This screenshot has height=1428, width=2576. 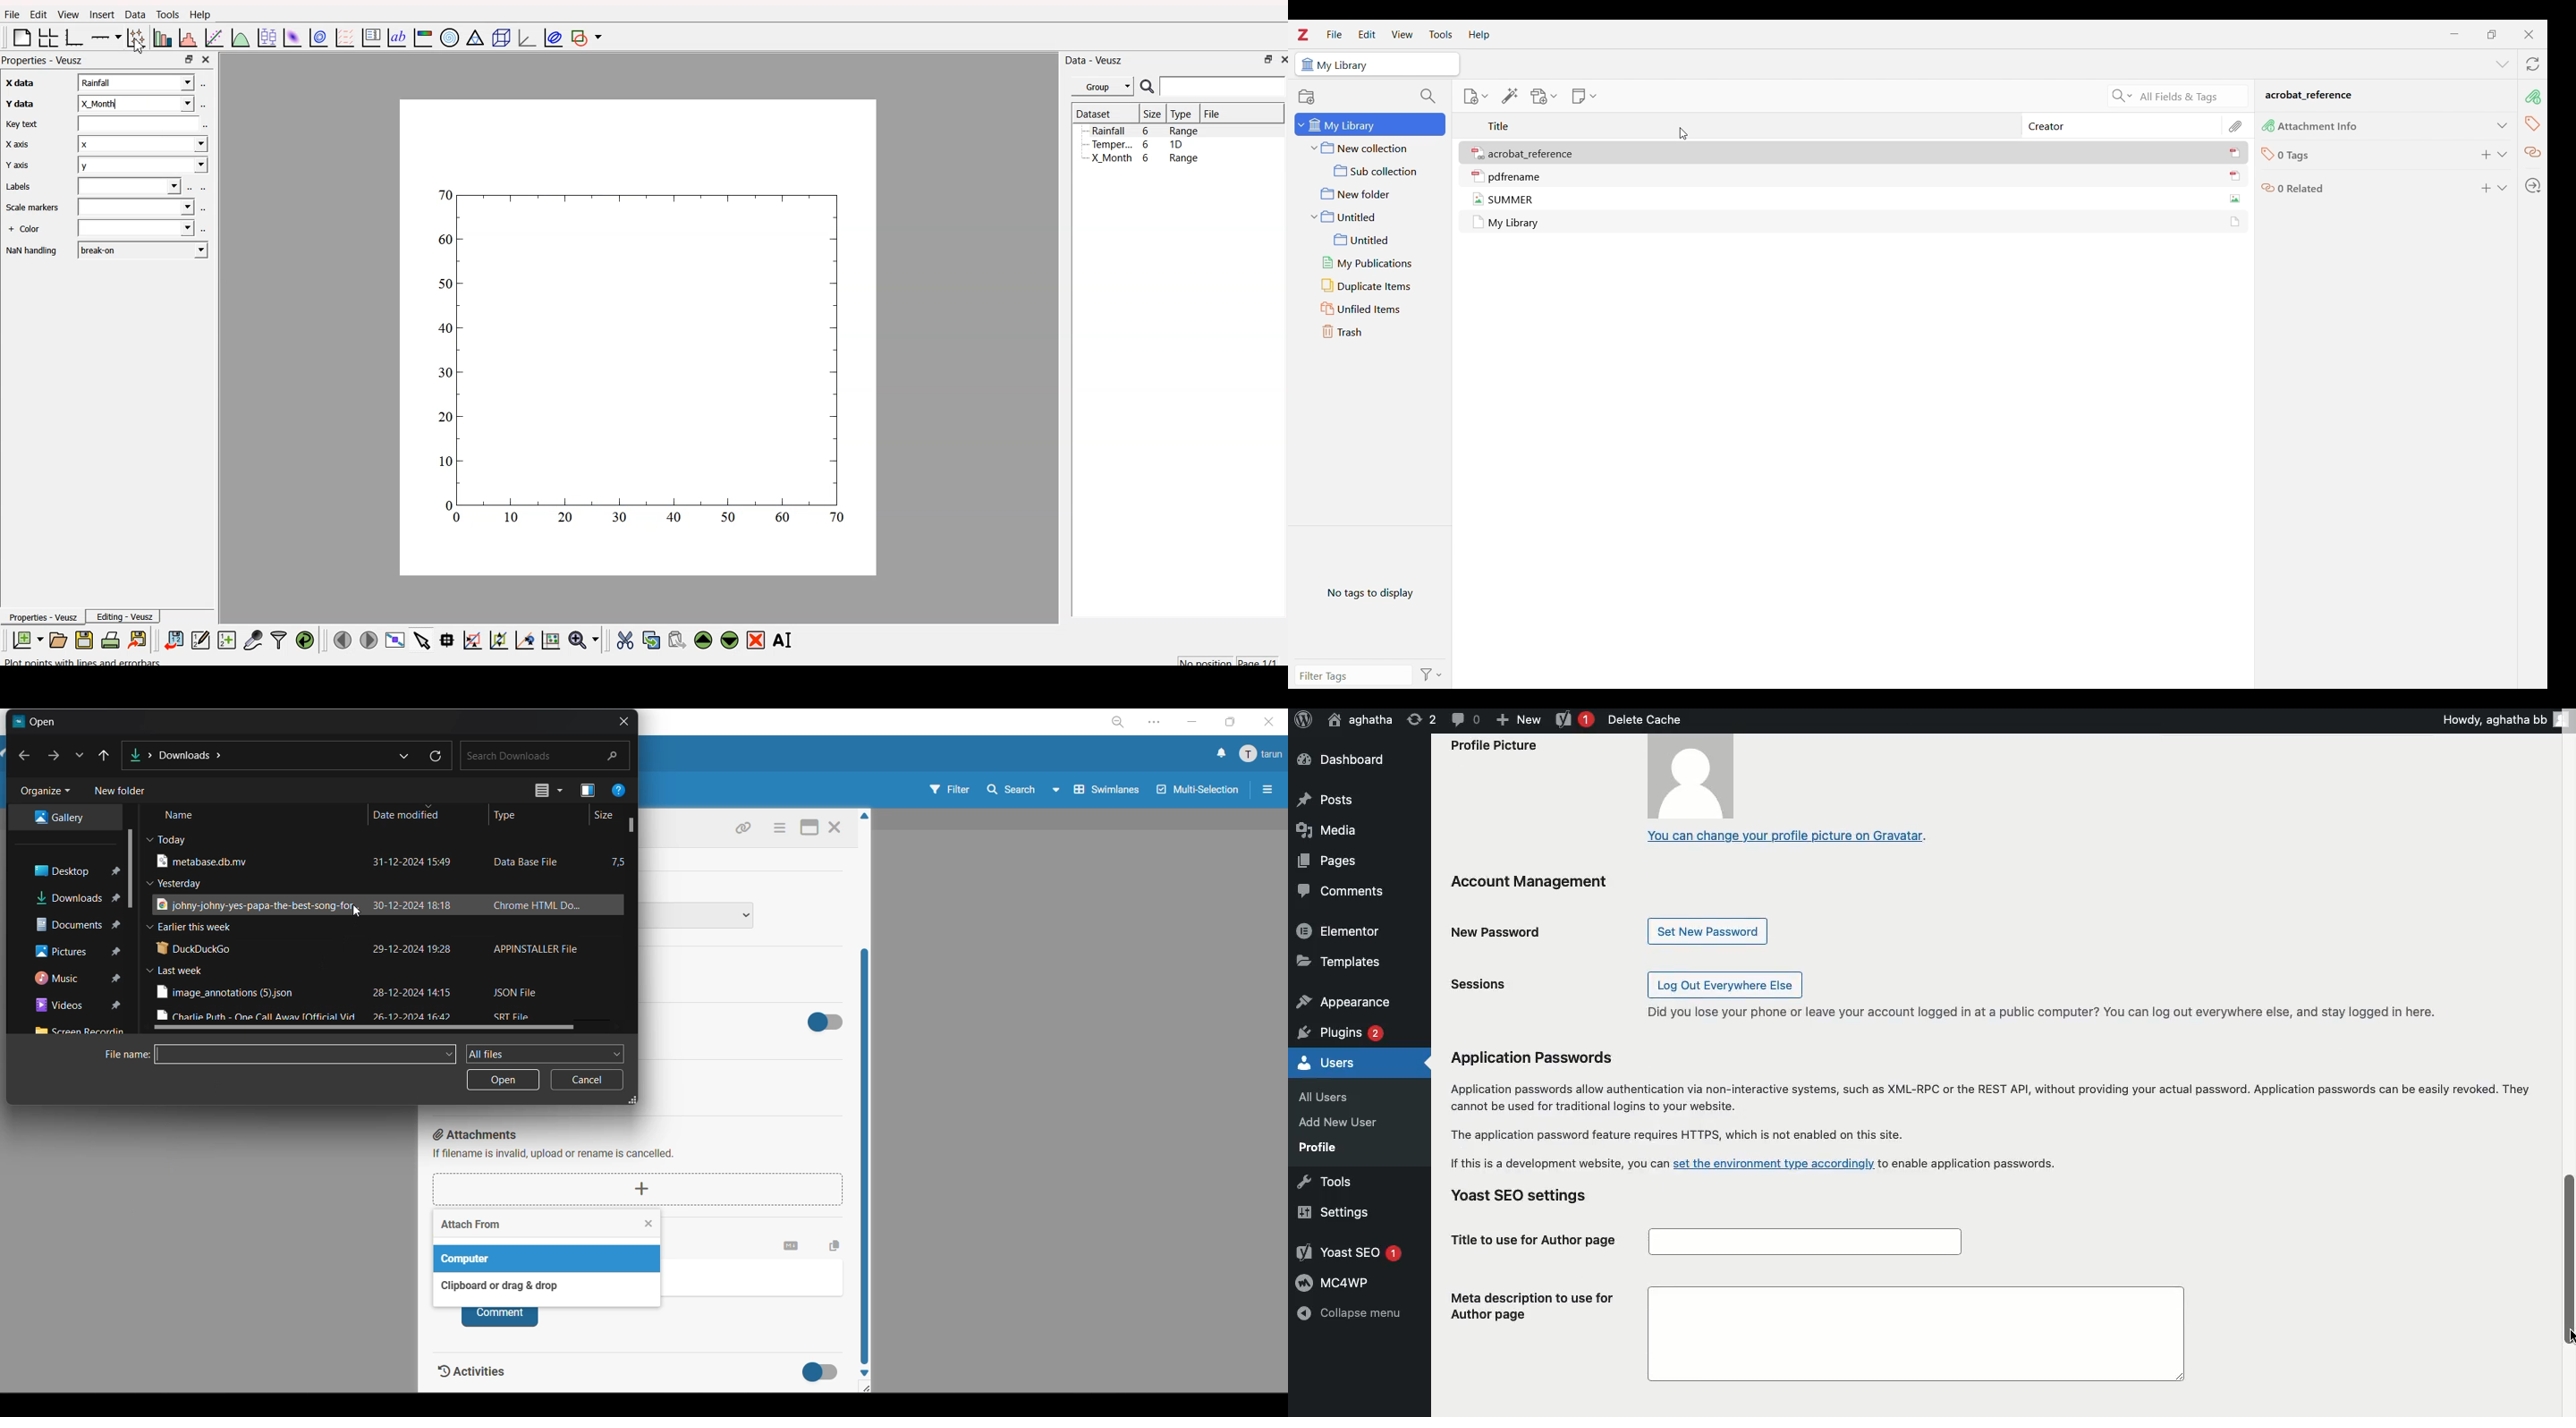 I want to click on view plot full screen, so click(x=395, y=641).